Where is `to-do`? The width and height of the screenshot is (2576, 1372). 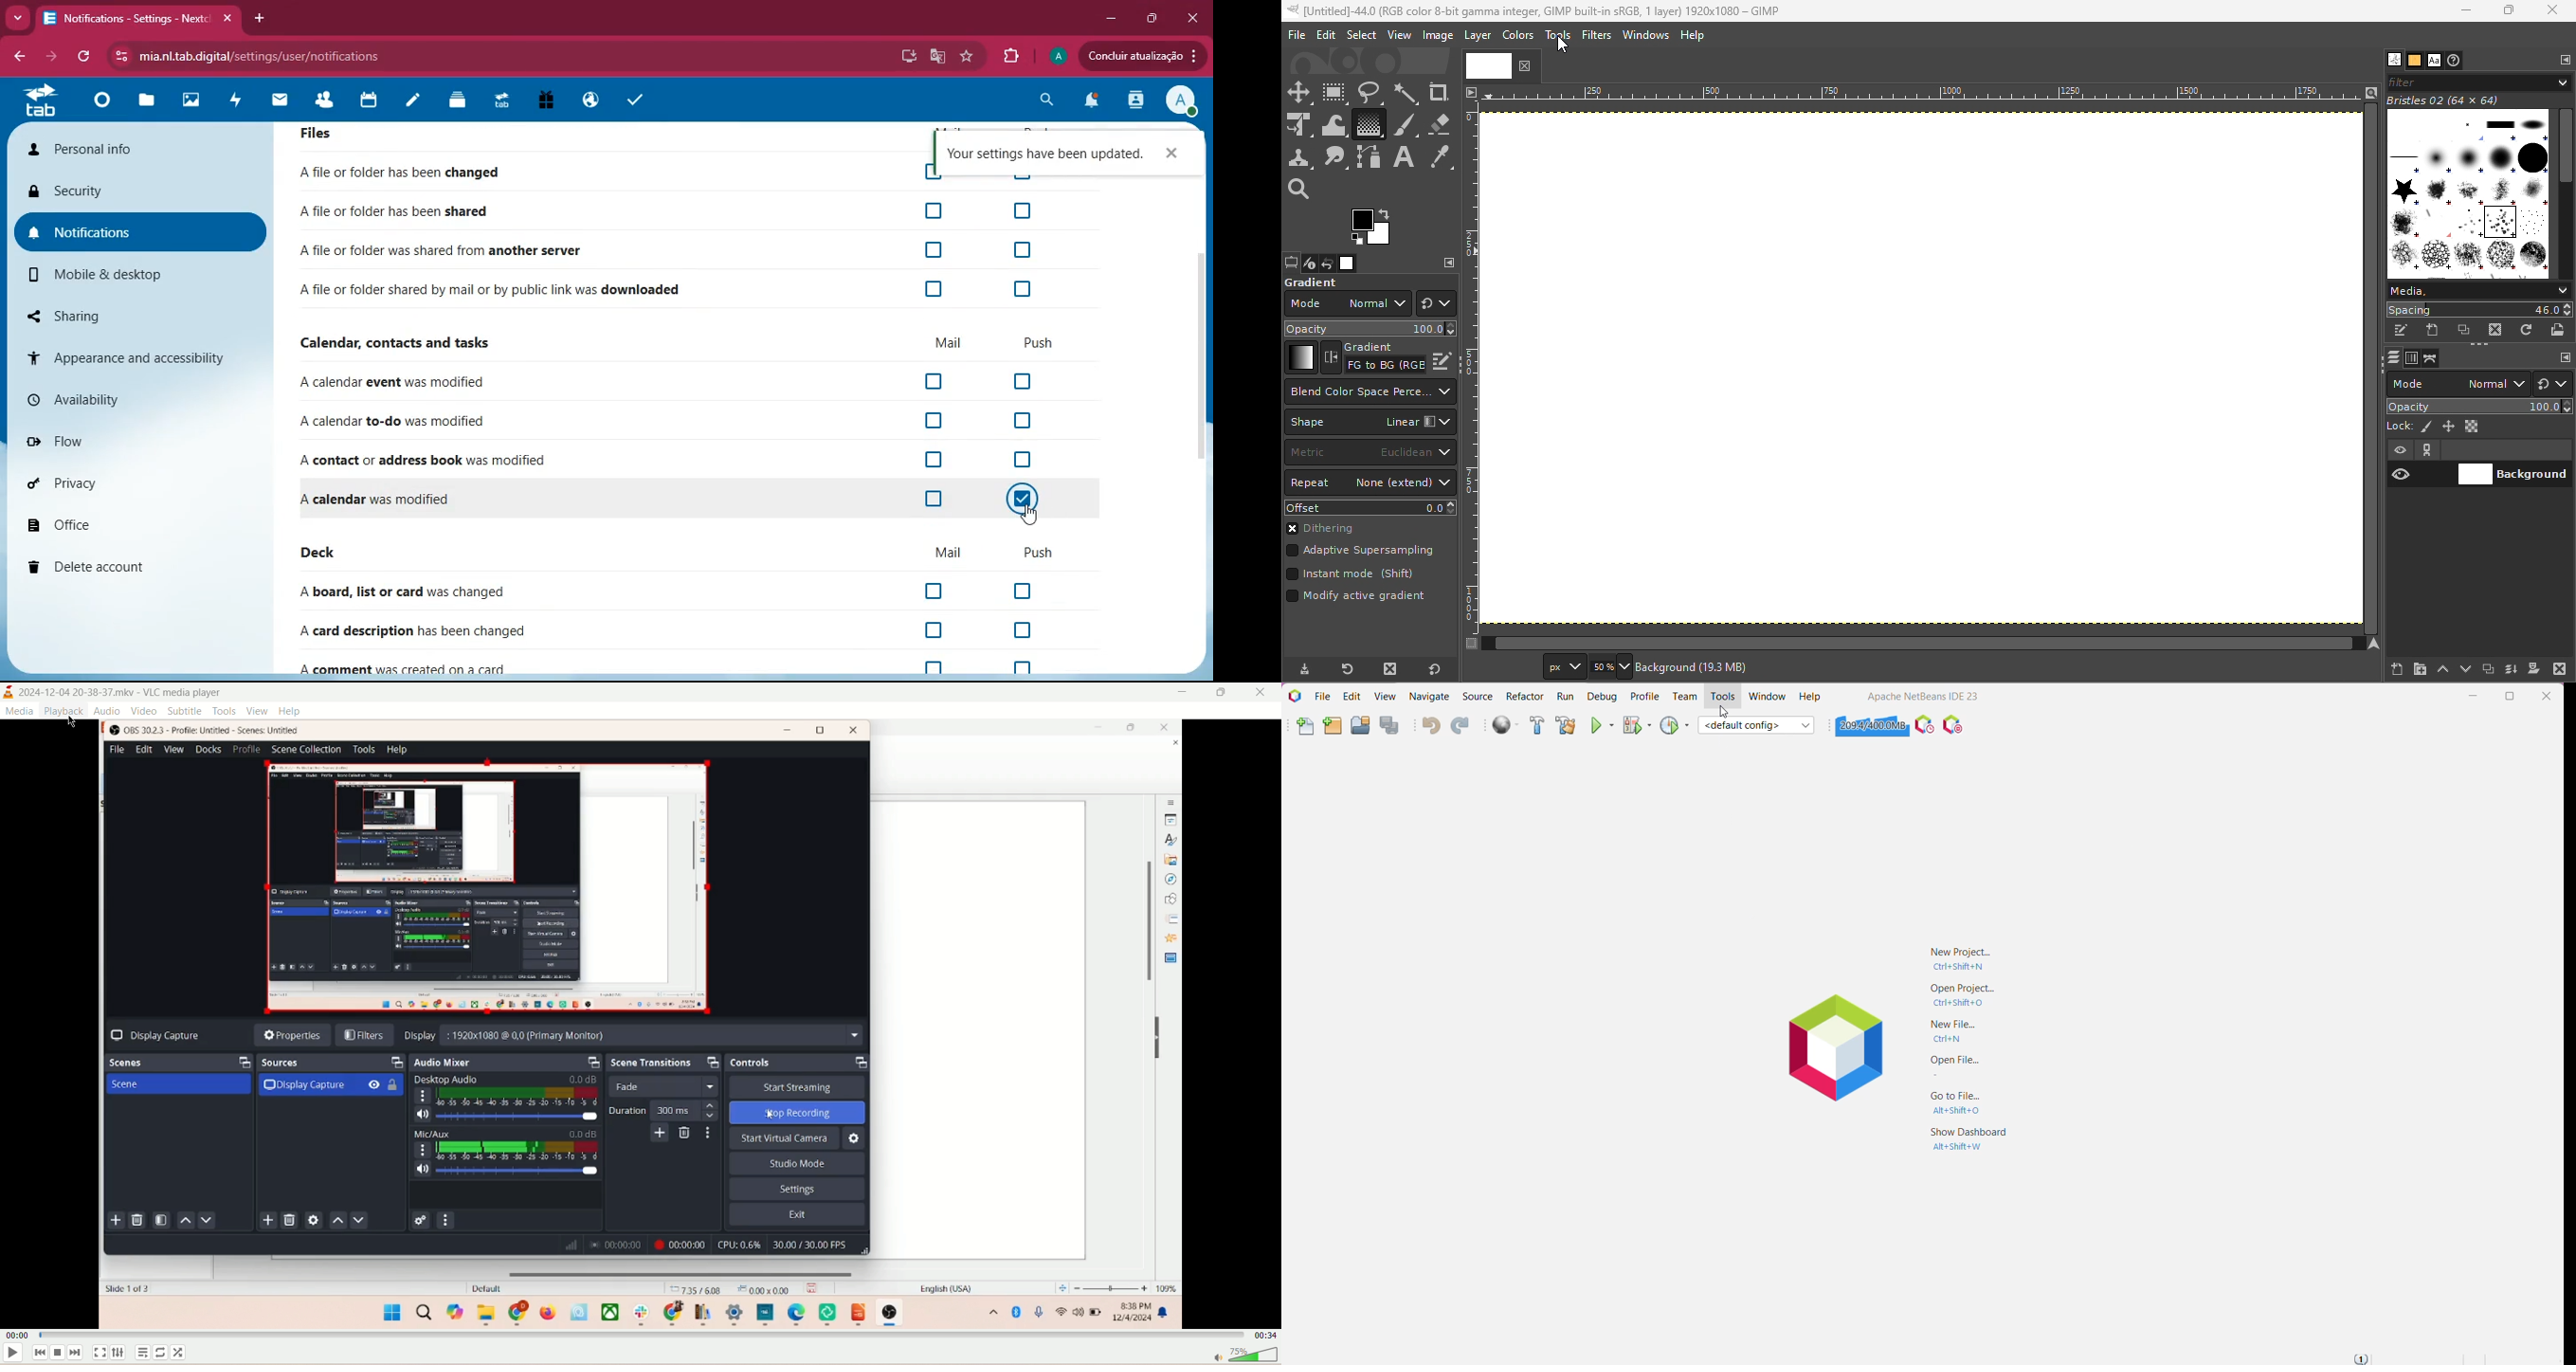 to-do is located at coordinates (397, 419).